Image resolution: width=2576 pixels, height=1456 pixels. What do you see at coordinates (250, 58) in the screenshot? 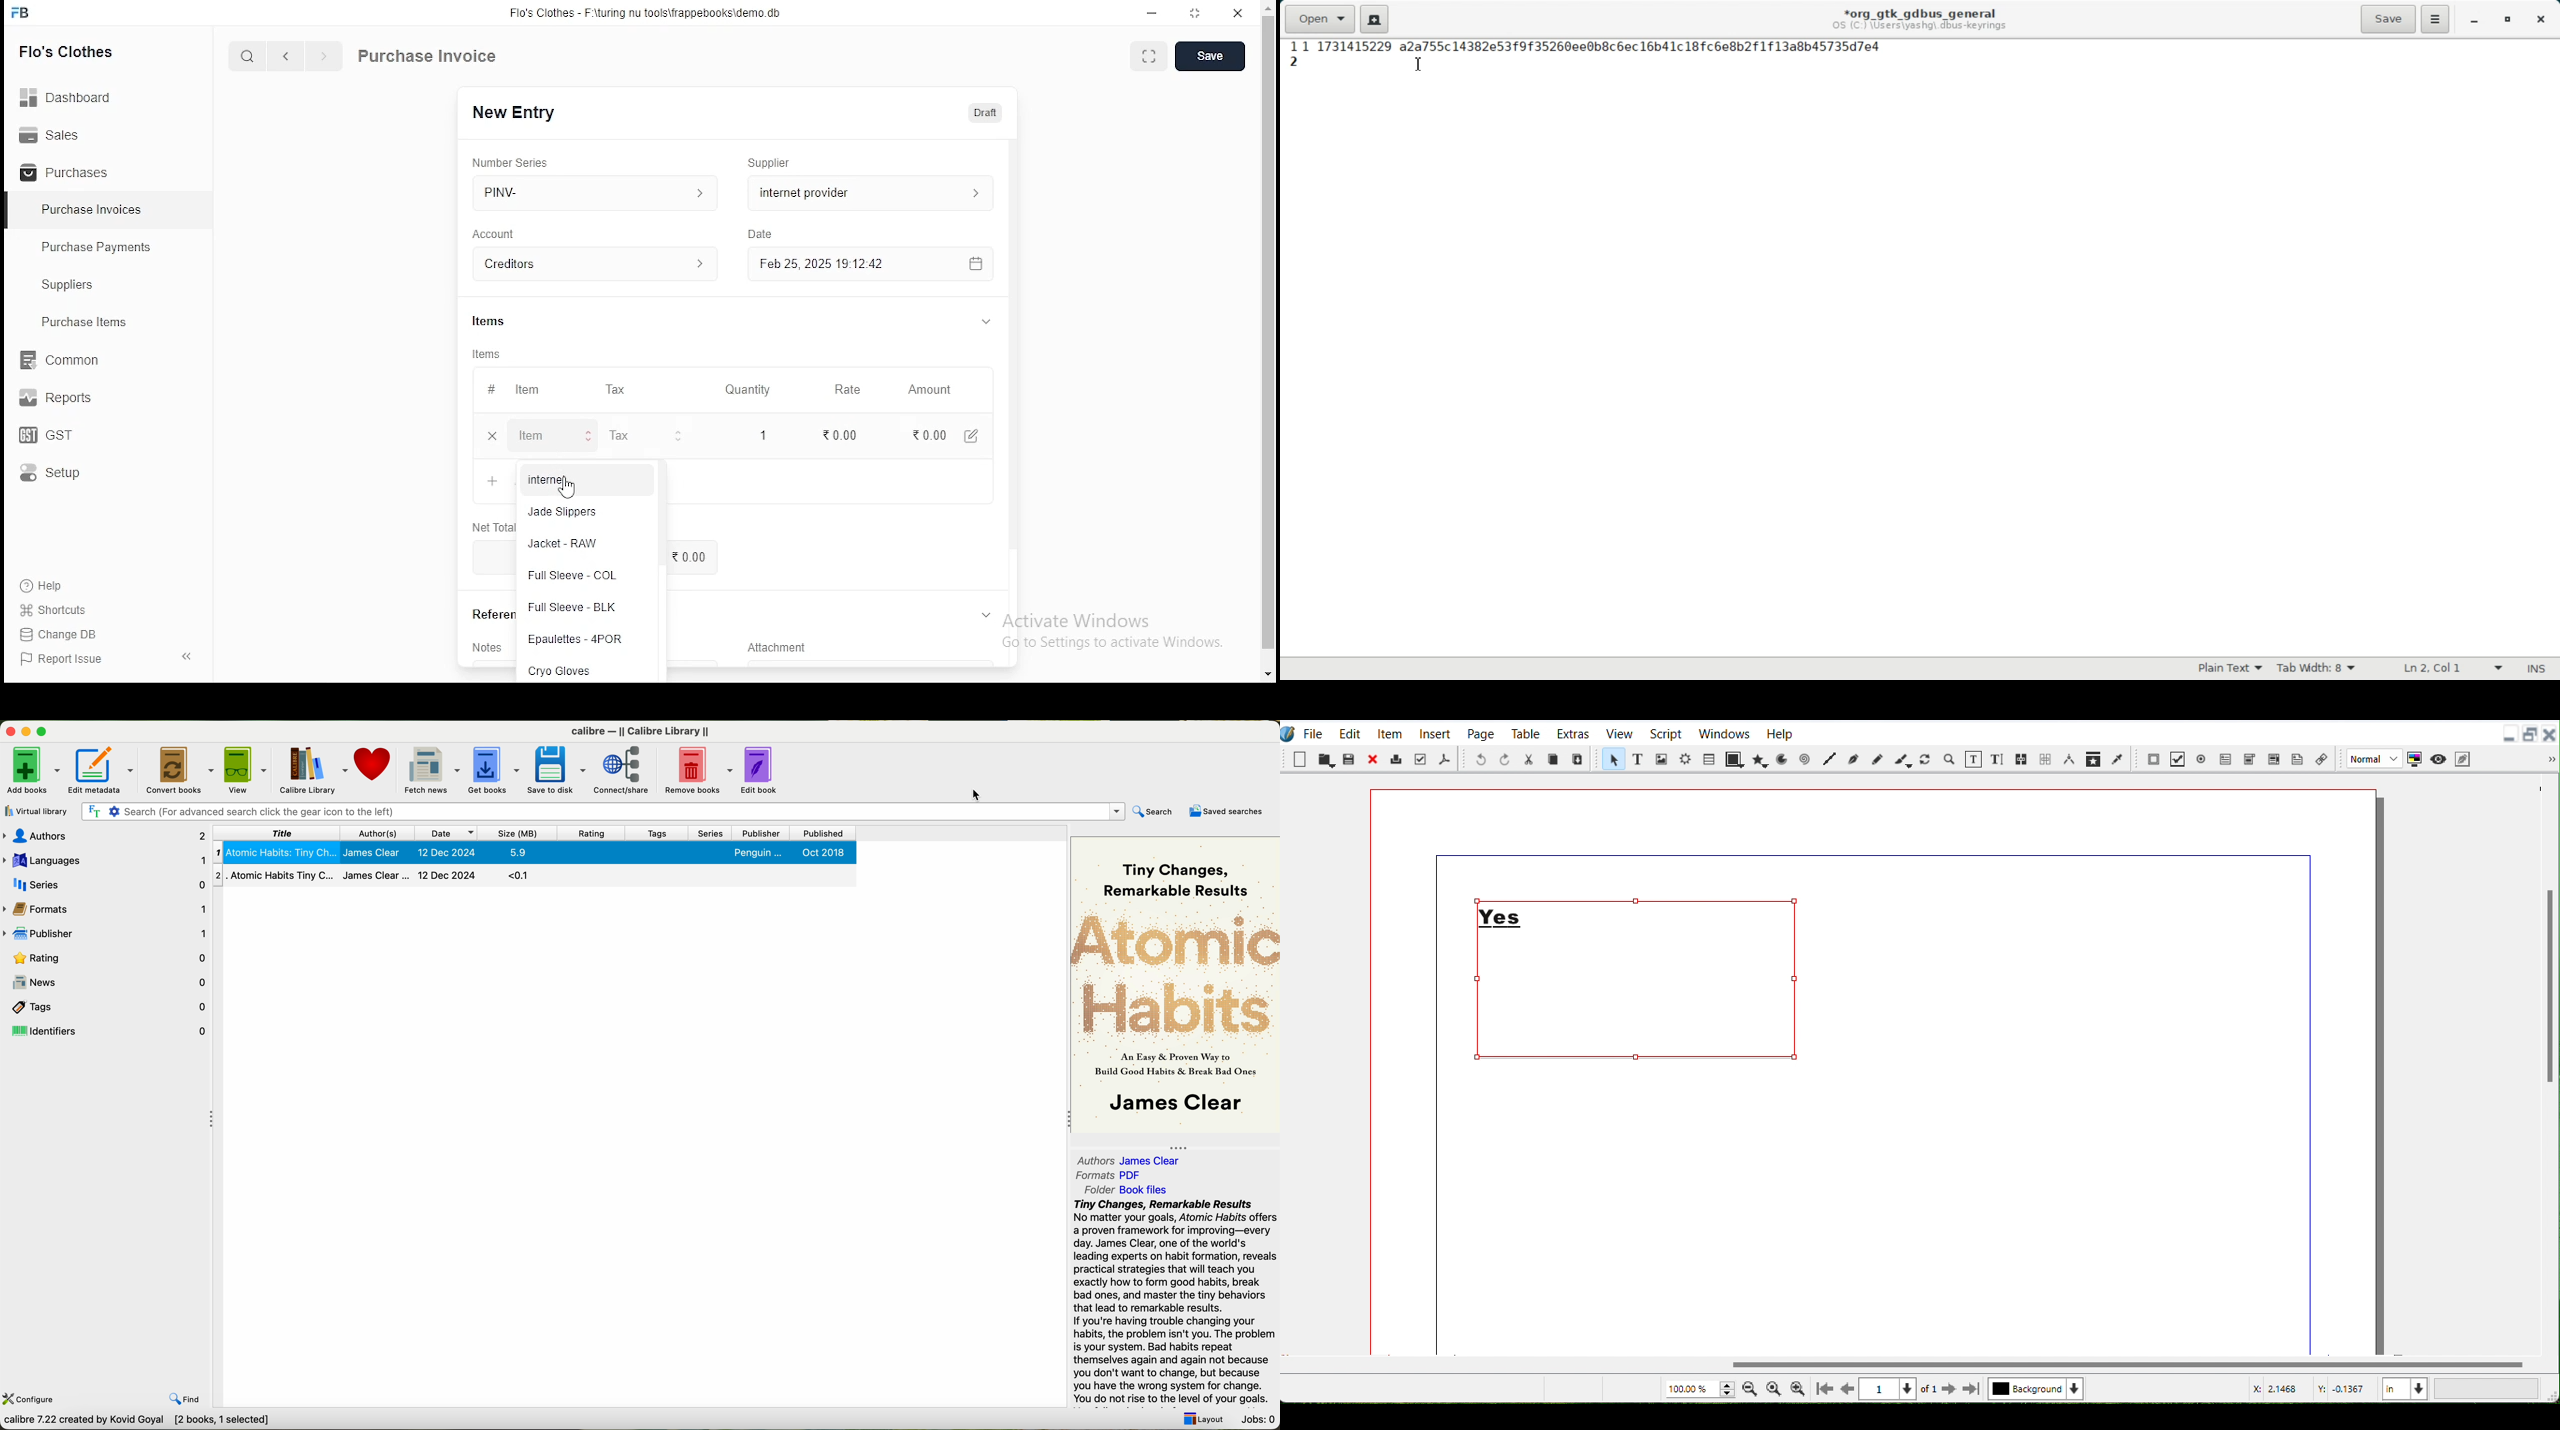
I see `search` at bounding box center [250, 58].